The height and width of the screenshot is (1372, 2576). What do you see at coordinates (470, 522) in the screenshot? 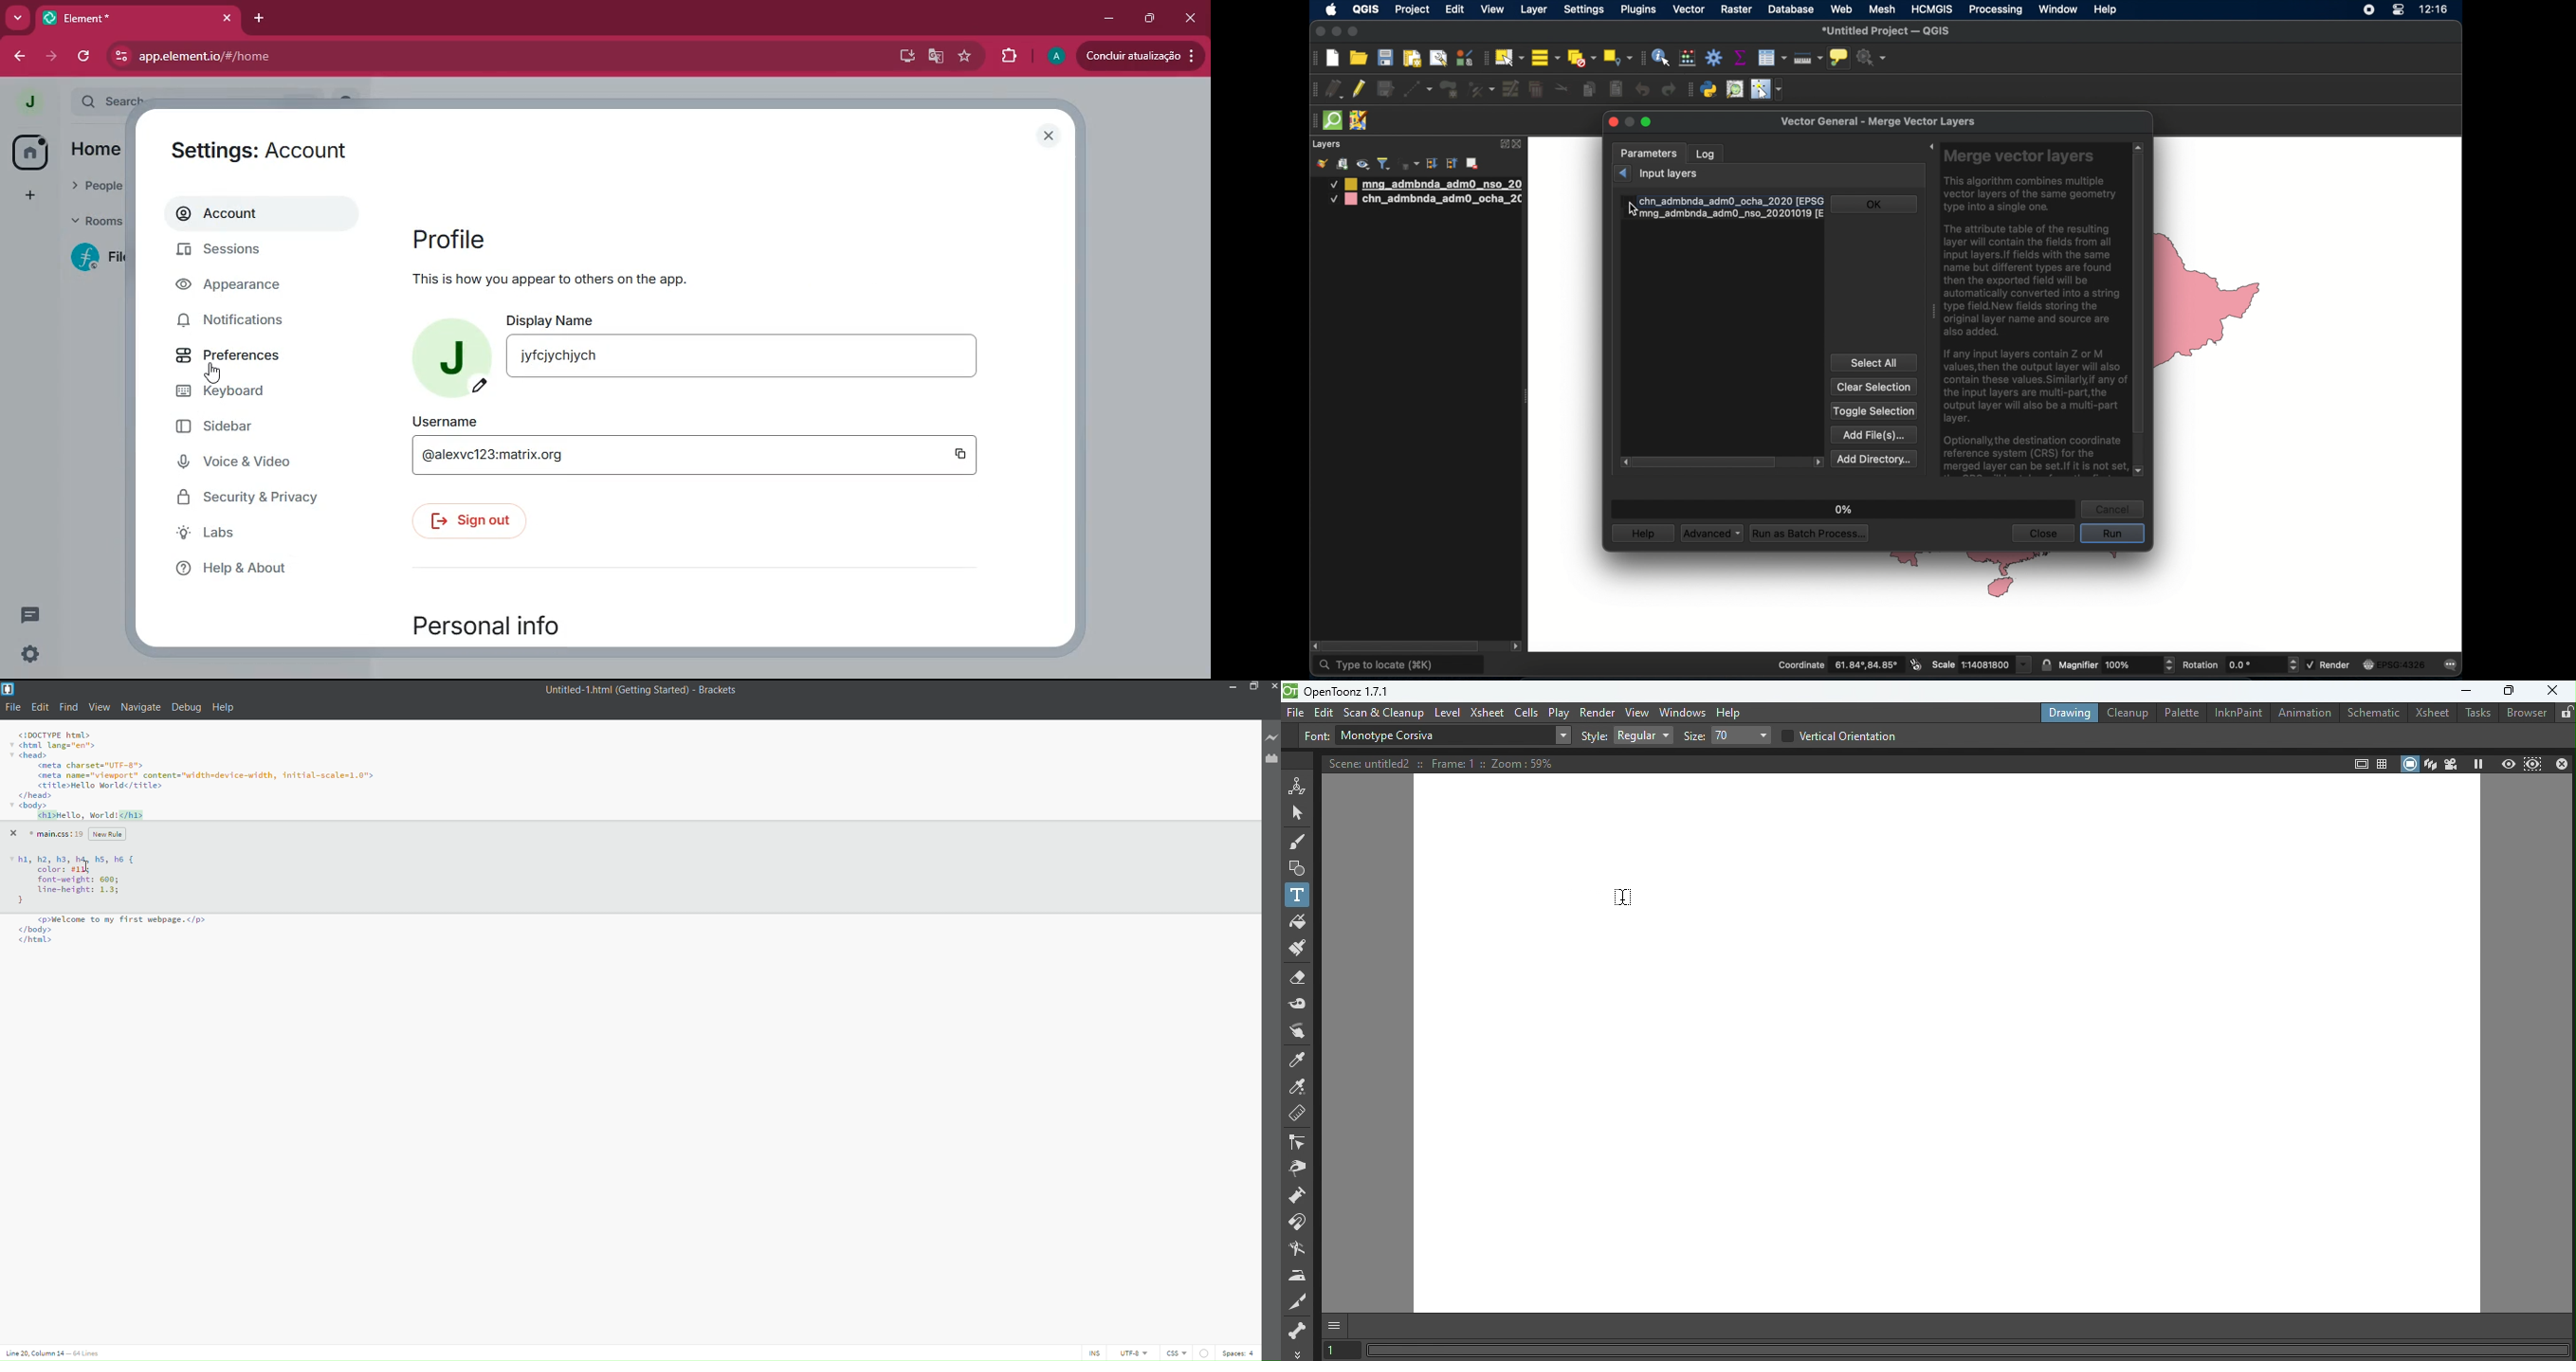
I see `sign out` at bounding box center [470, 522].